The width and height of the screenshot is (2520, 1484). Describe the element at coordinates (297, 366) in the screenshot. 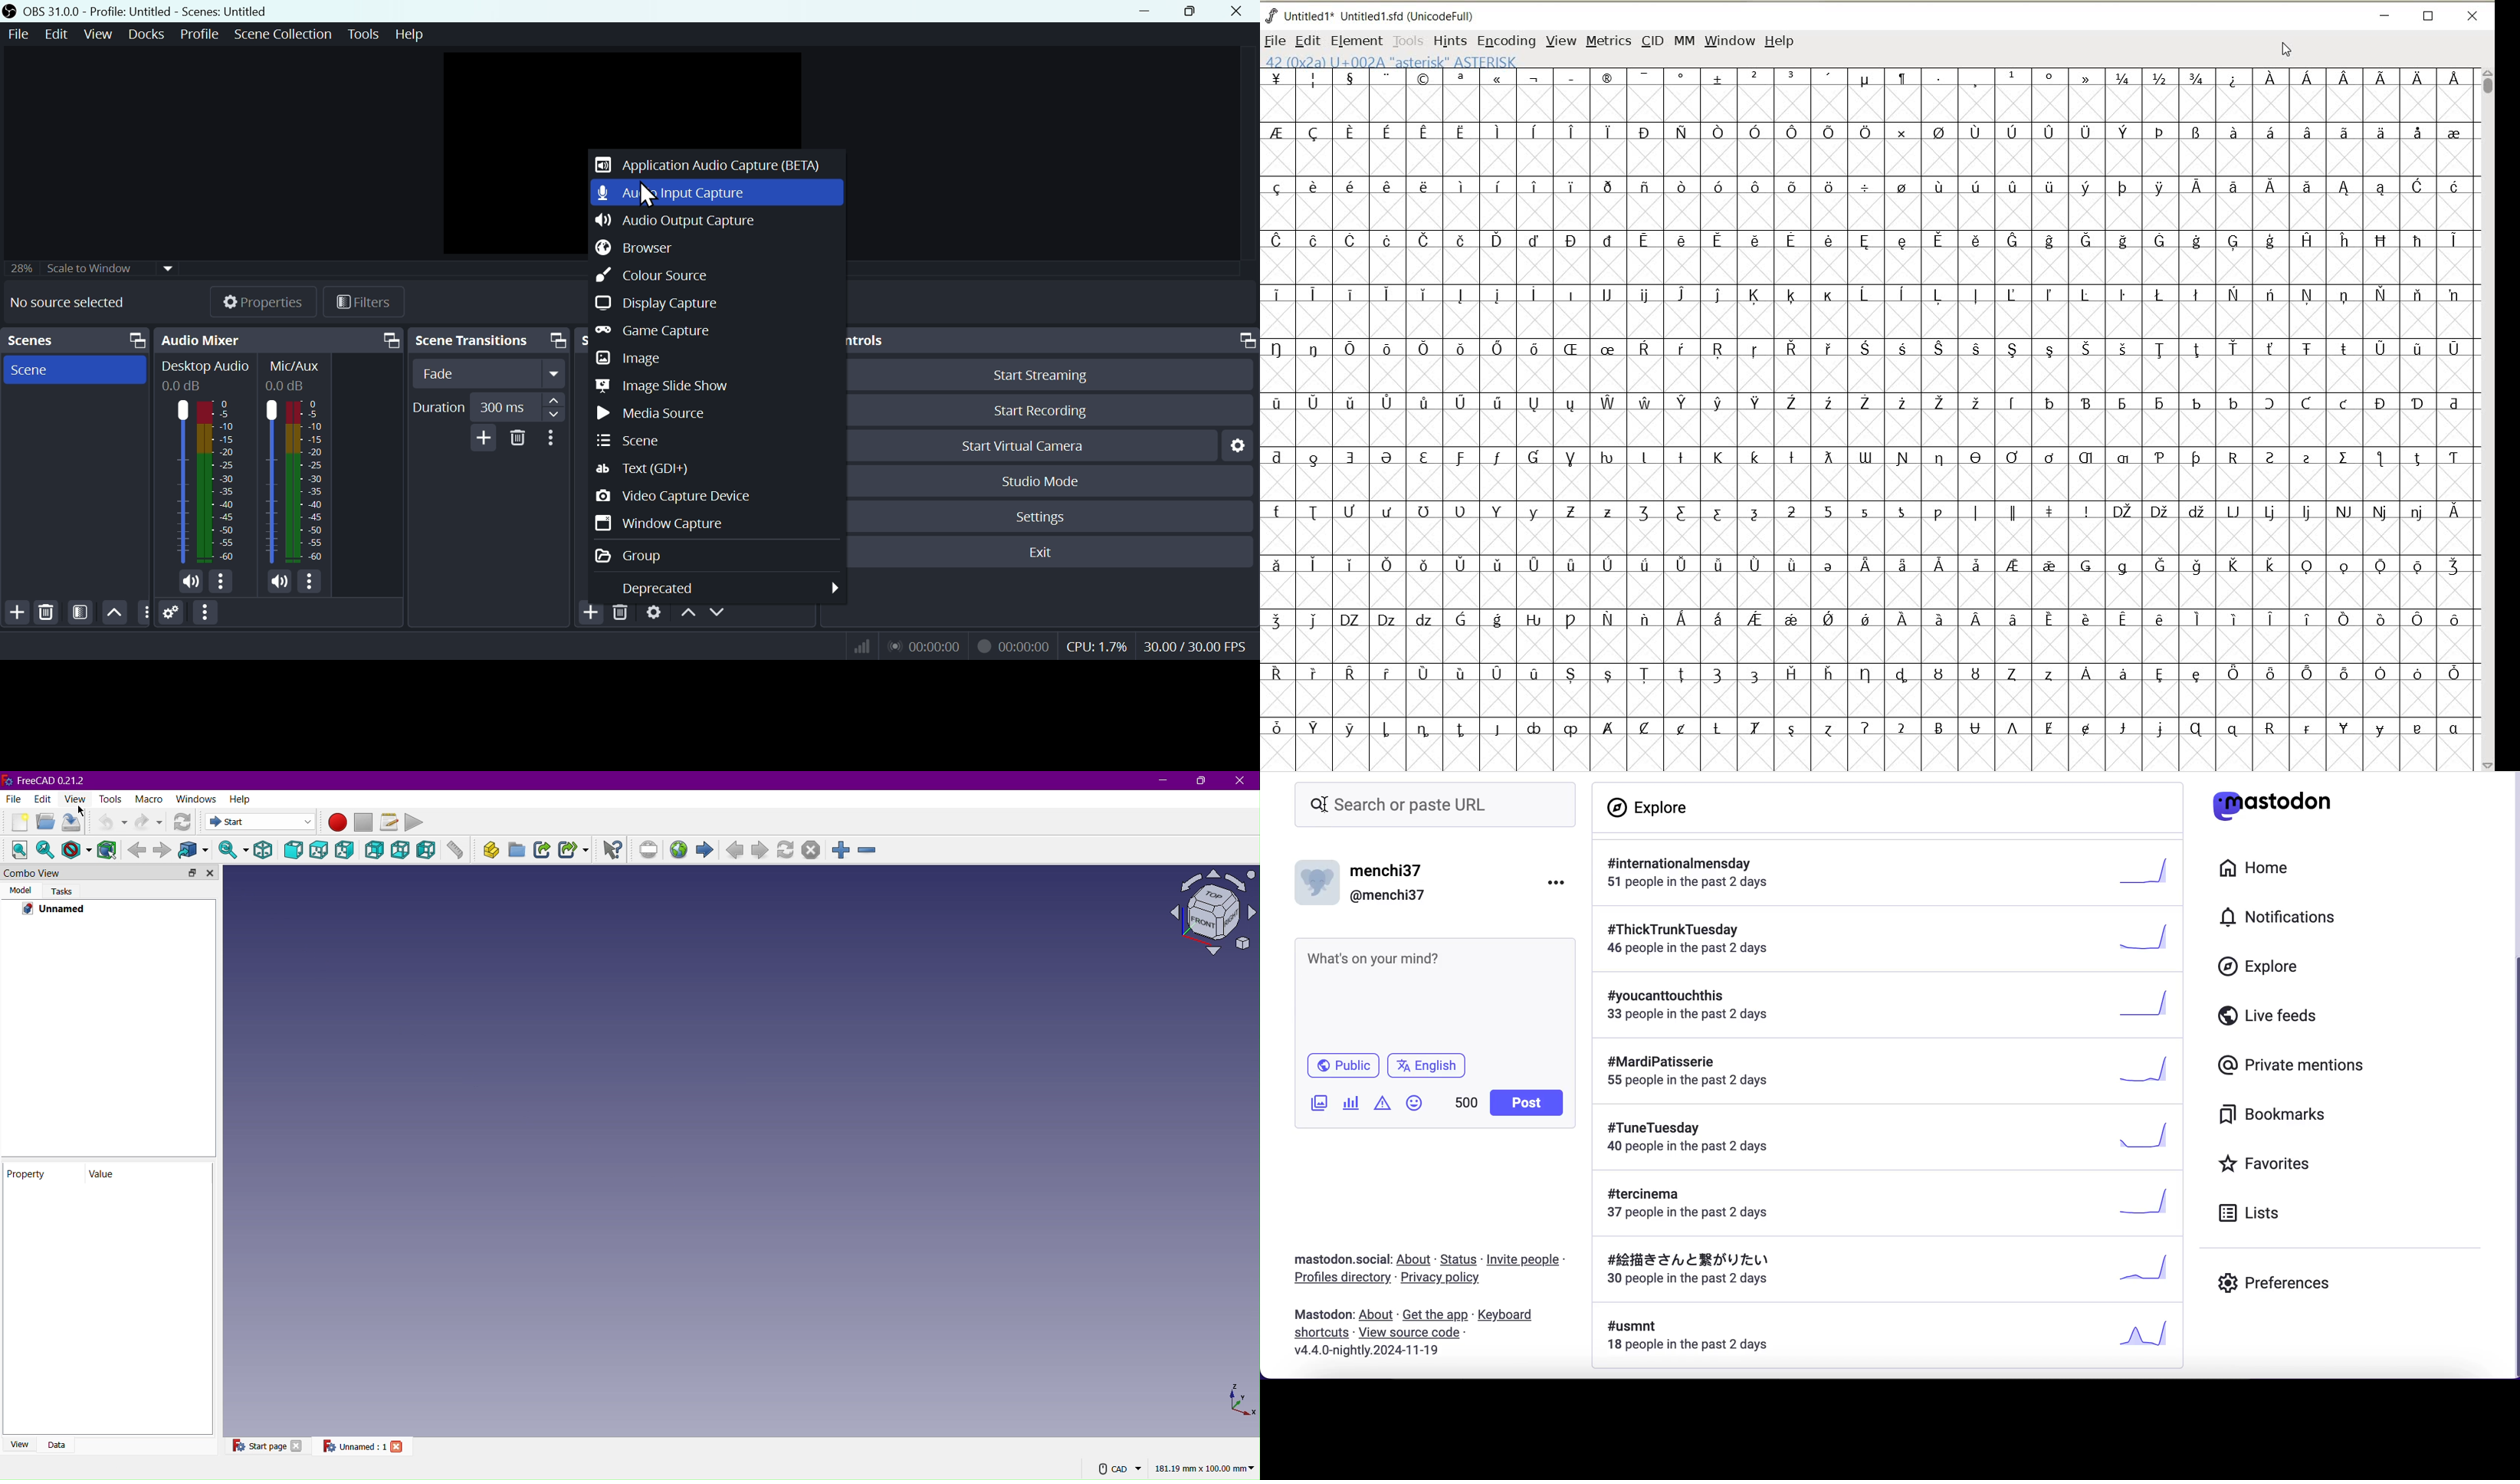

I see `` at that location.